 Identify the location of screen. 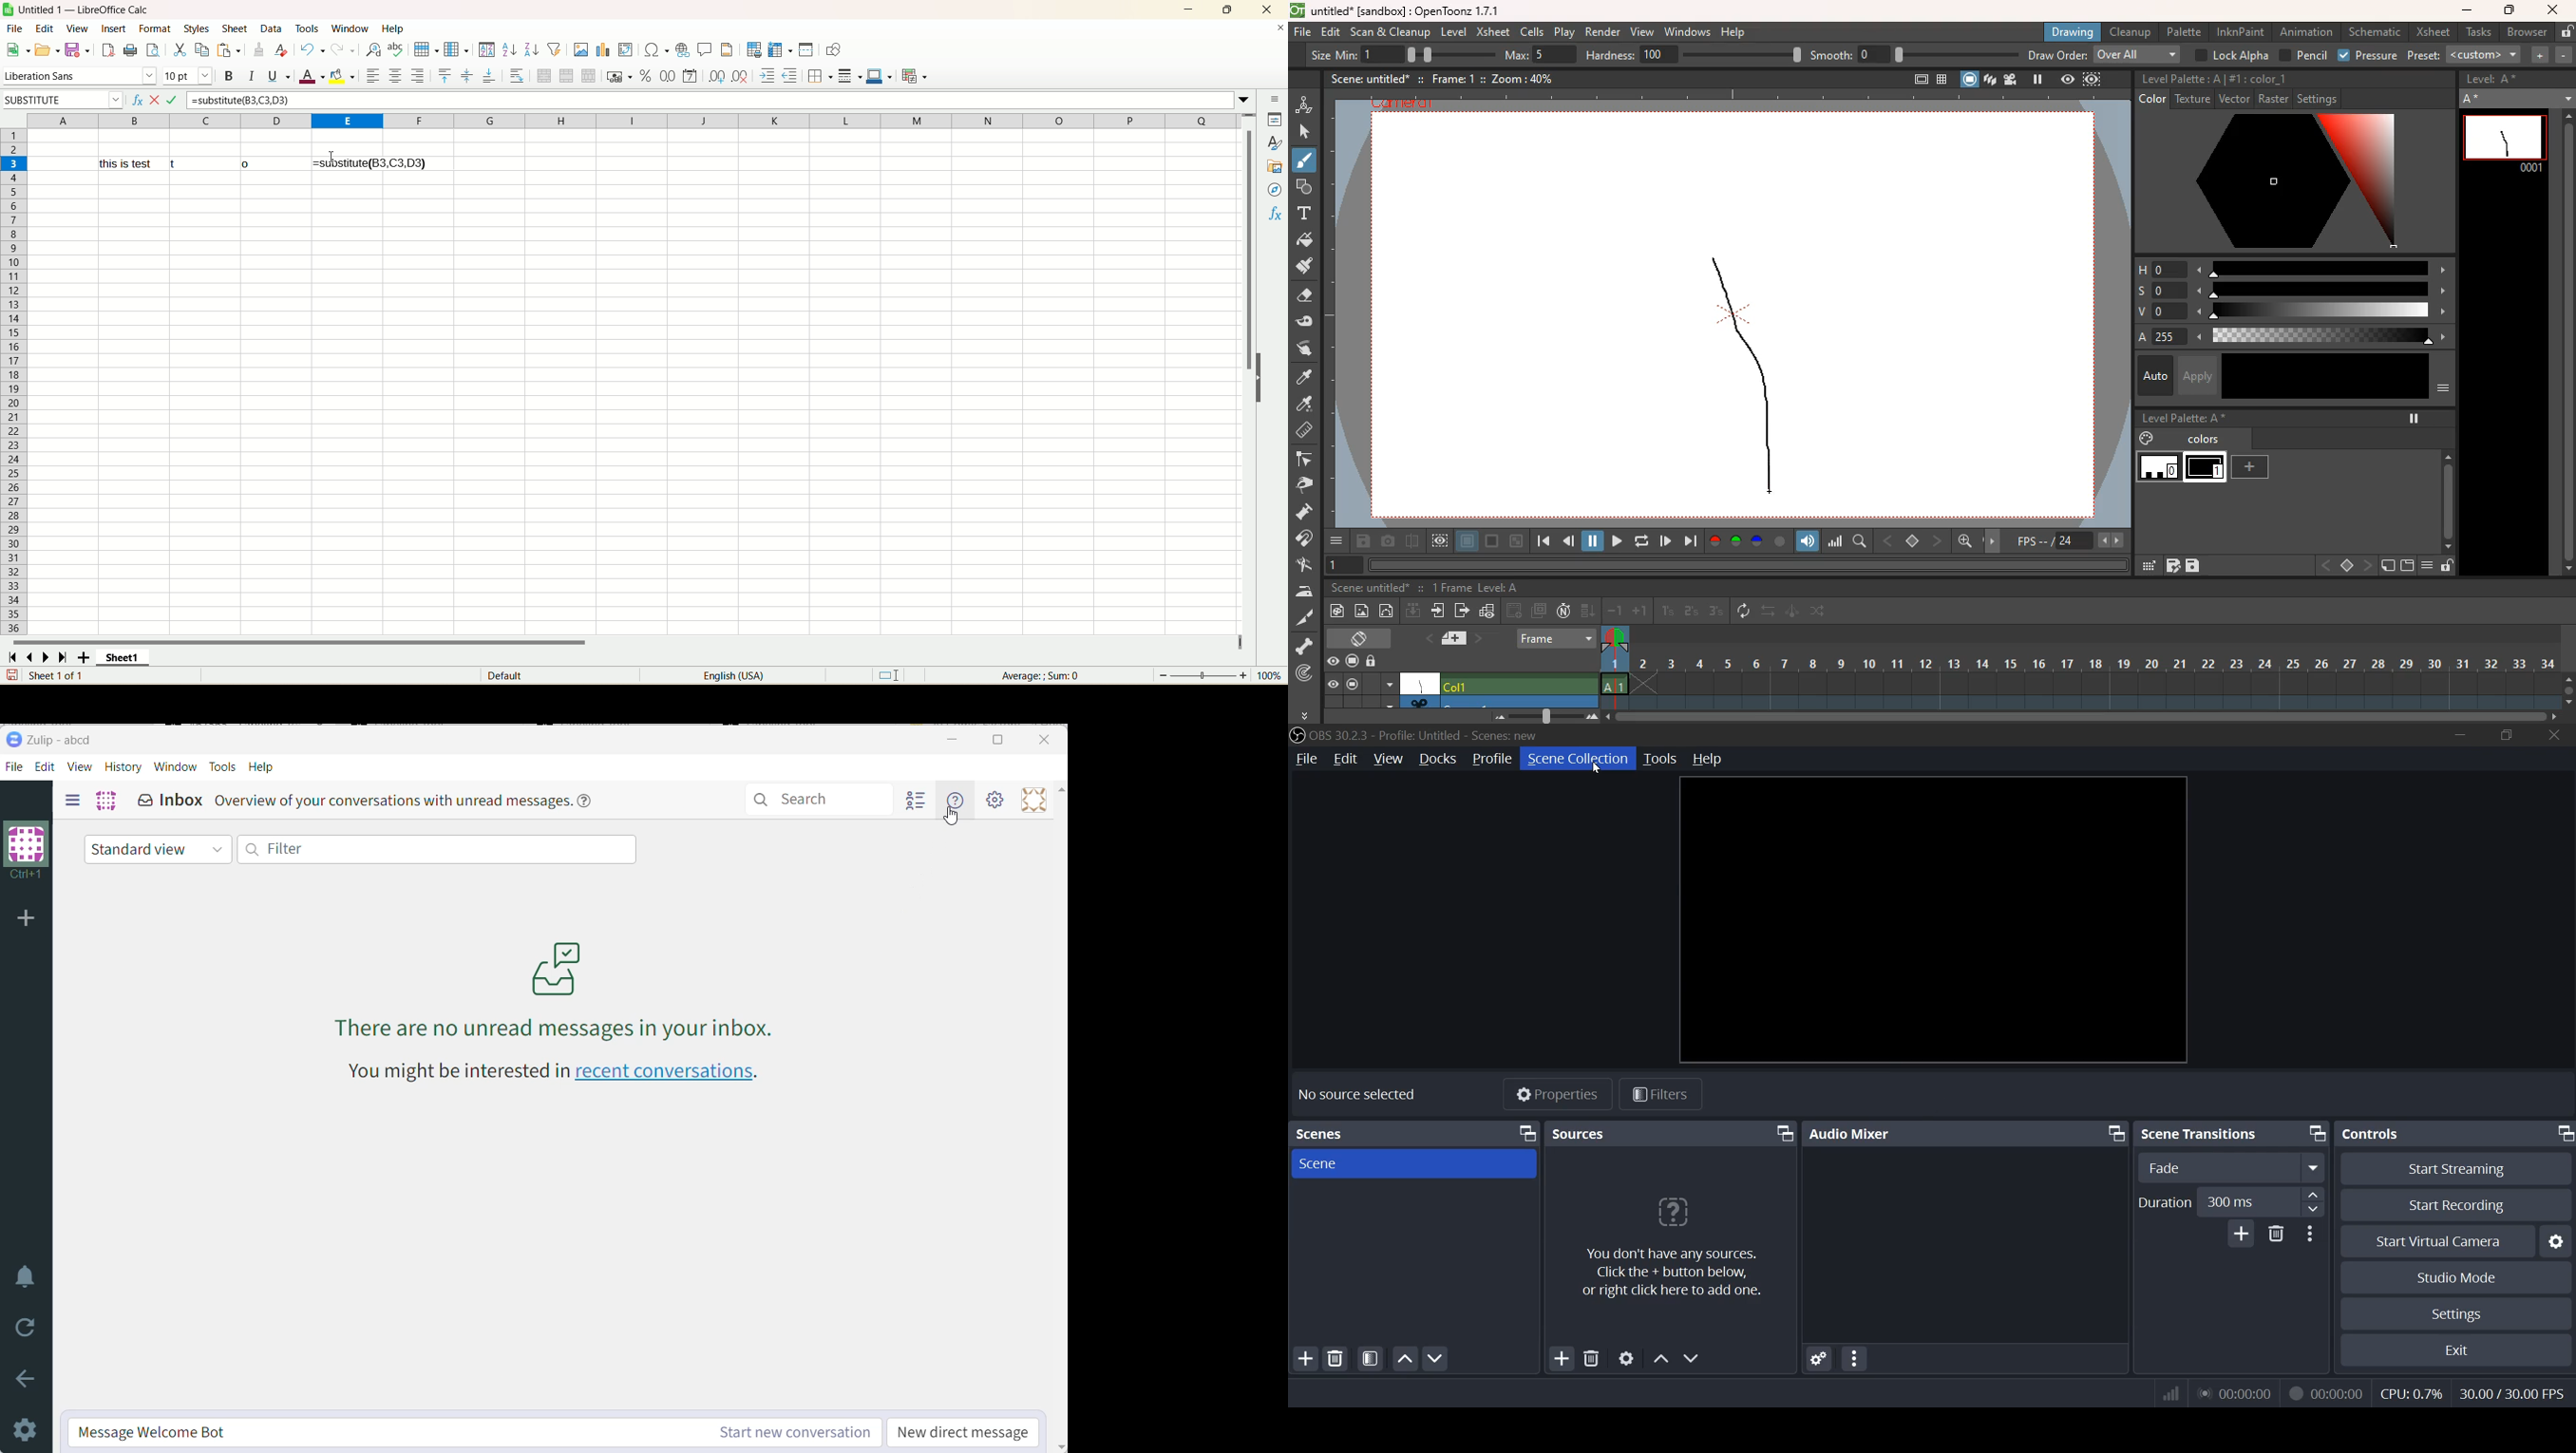
(1353, 685).